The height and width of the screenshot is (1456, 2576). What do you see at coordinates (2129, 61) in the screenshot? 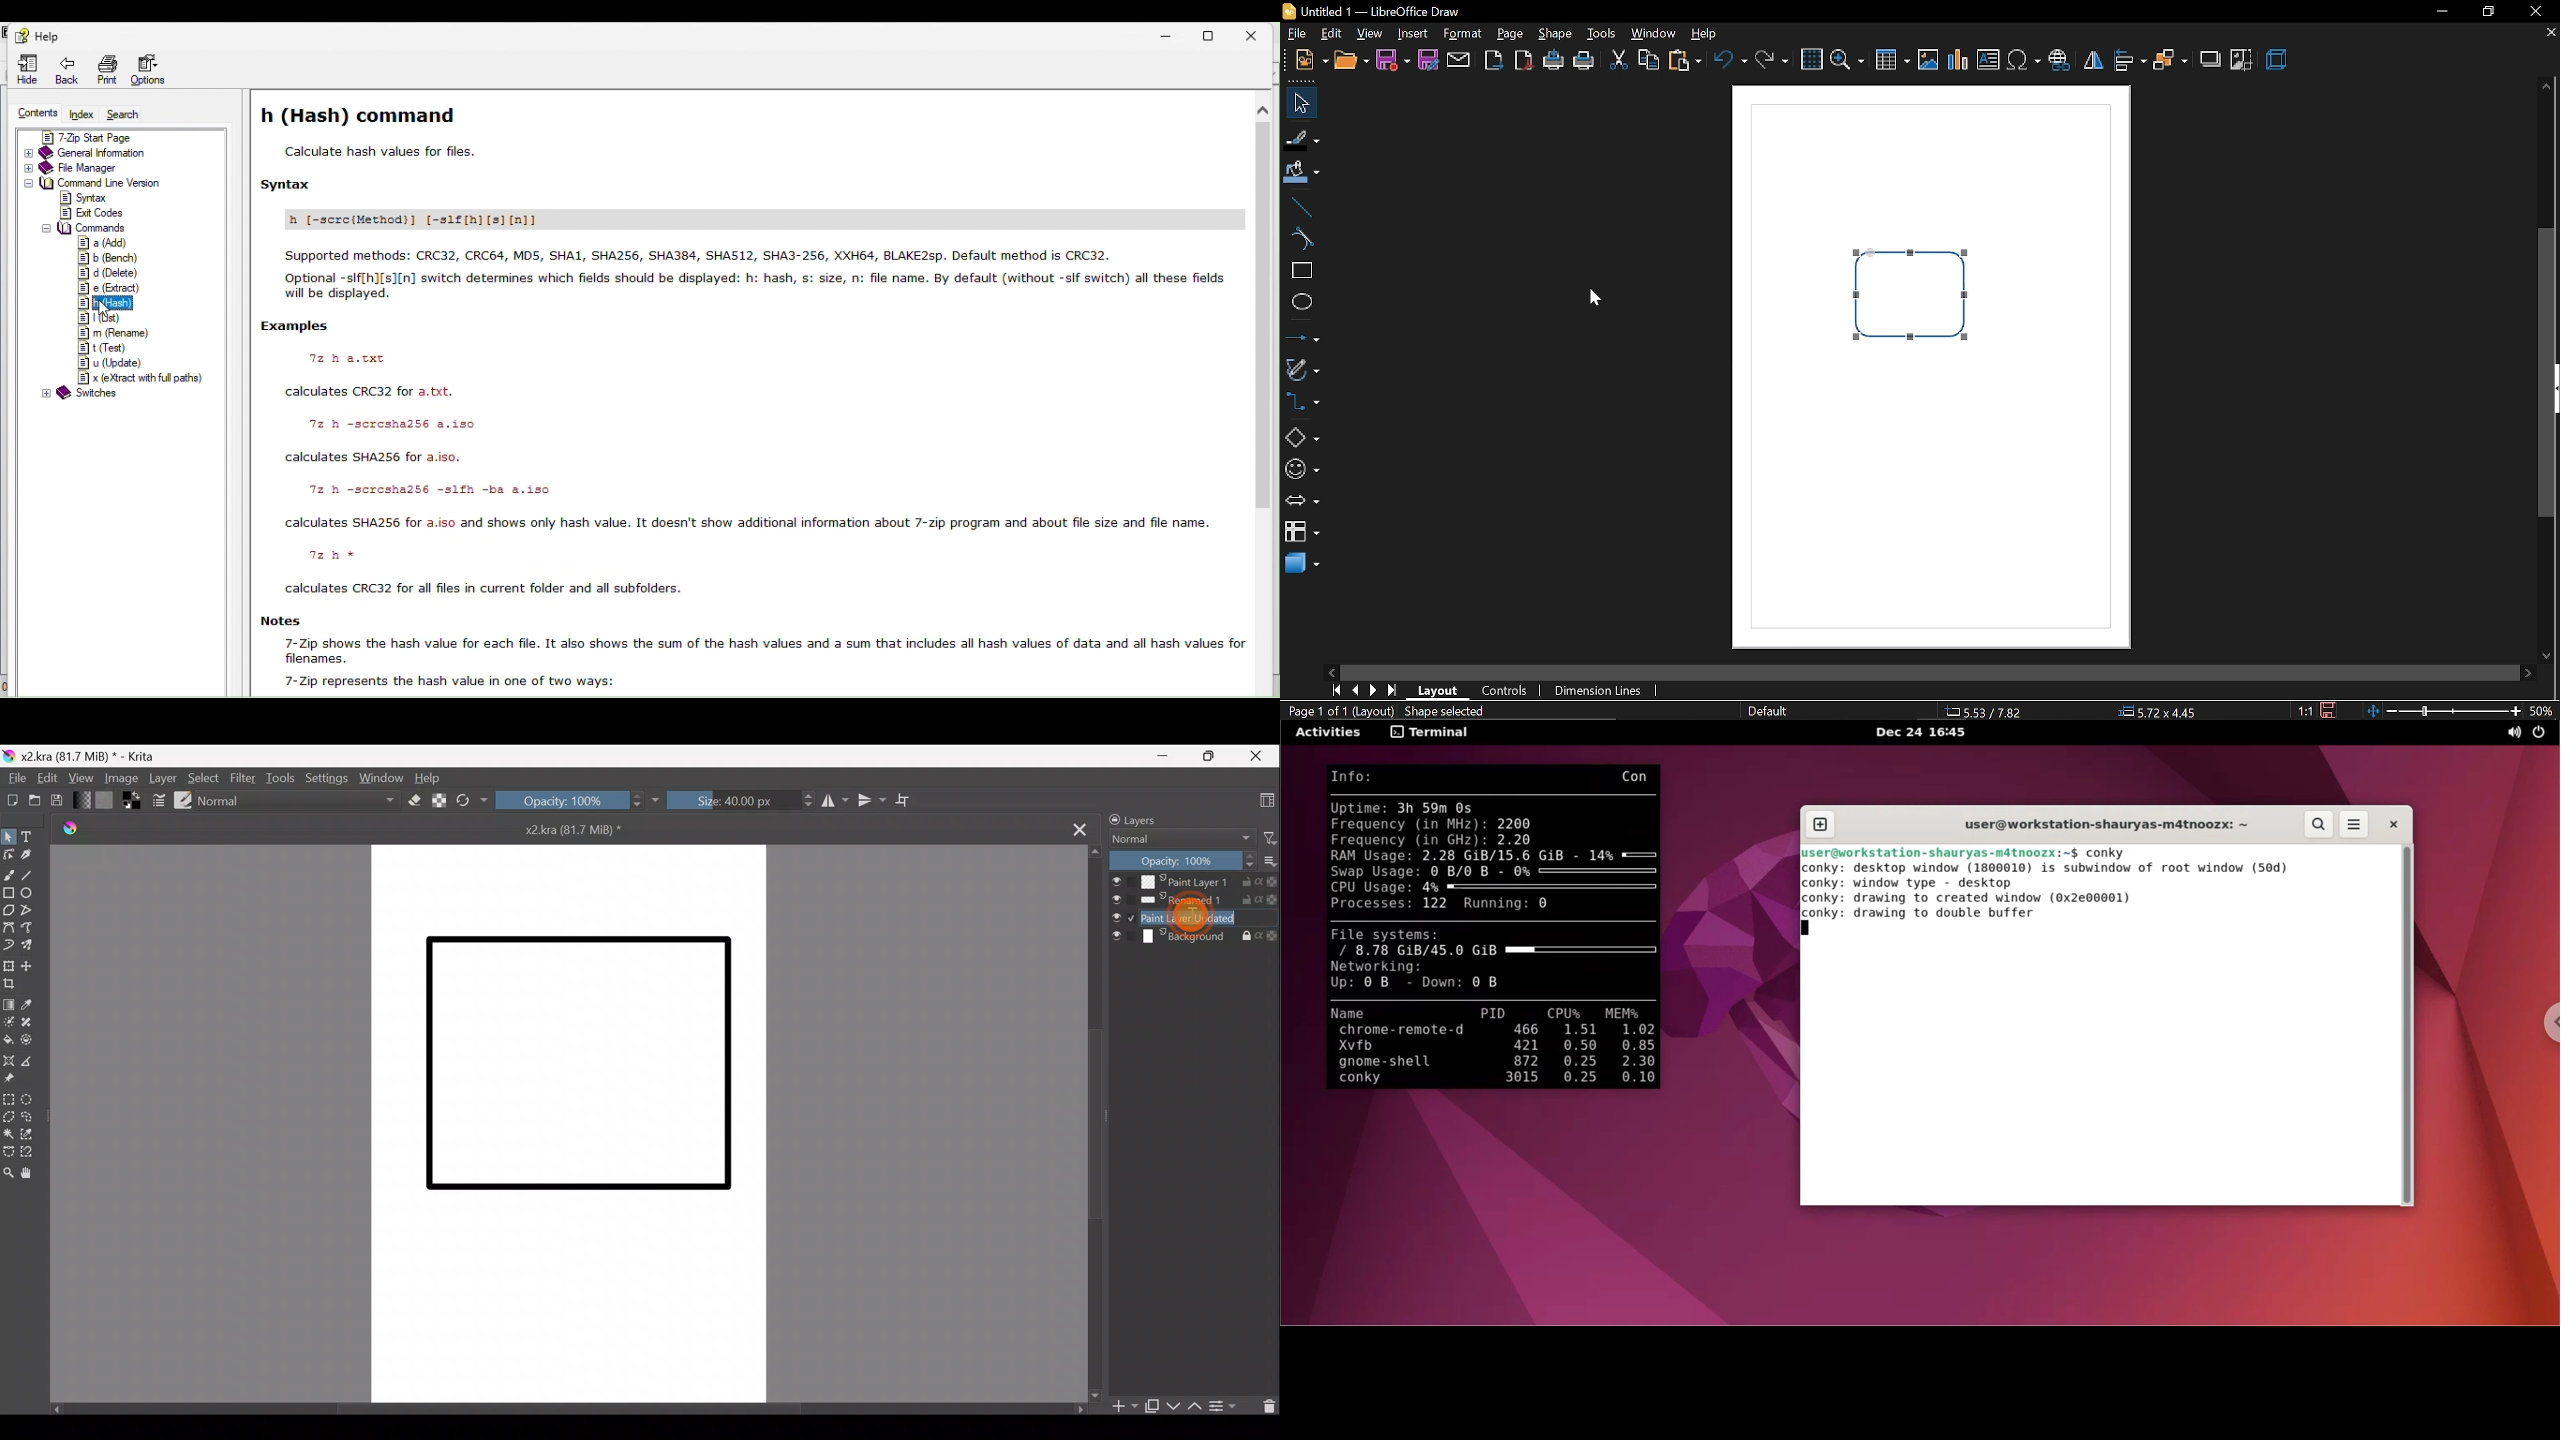
I see `align` at bounding box center [2129, 61].